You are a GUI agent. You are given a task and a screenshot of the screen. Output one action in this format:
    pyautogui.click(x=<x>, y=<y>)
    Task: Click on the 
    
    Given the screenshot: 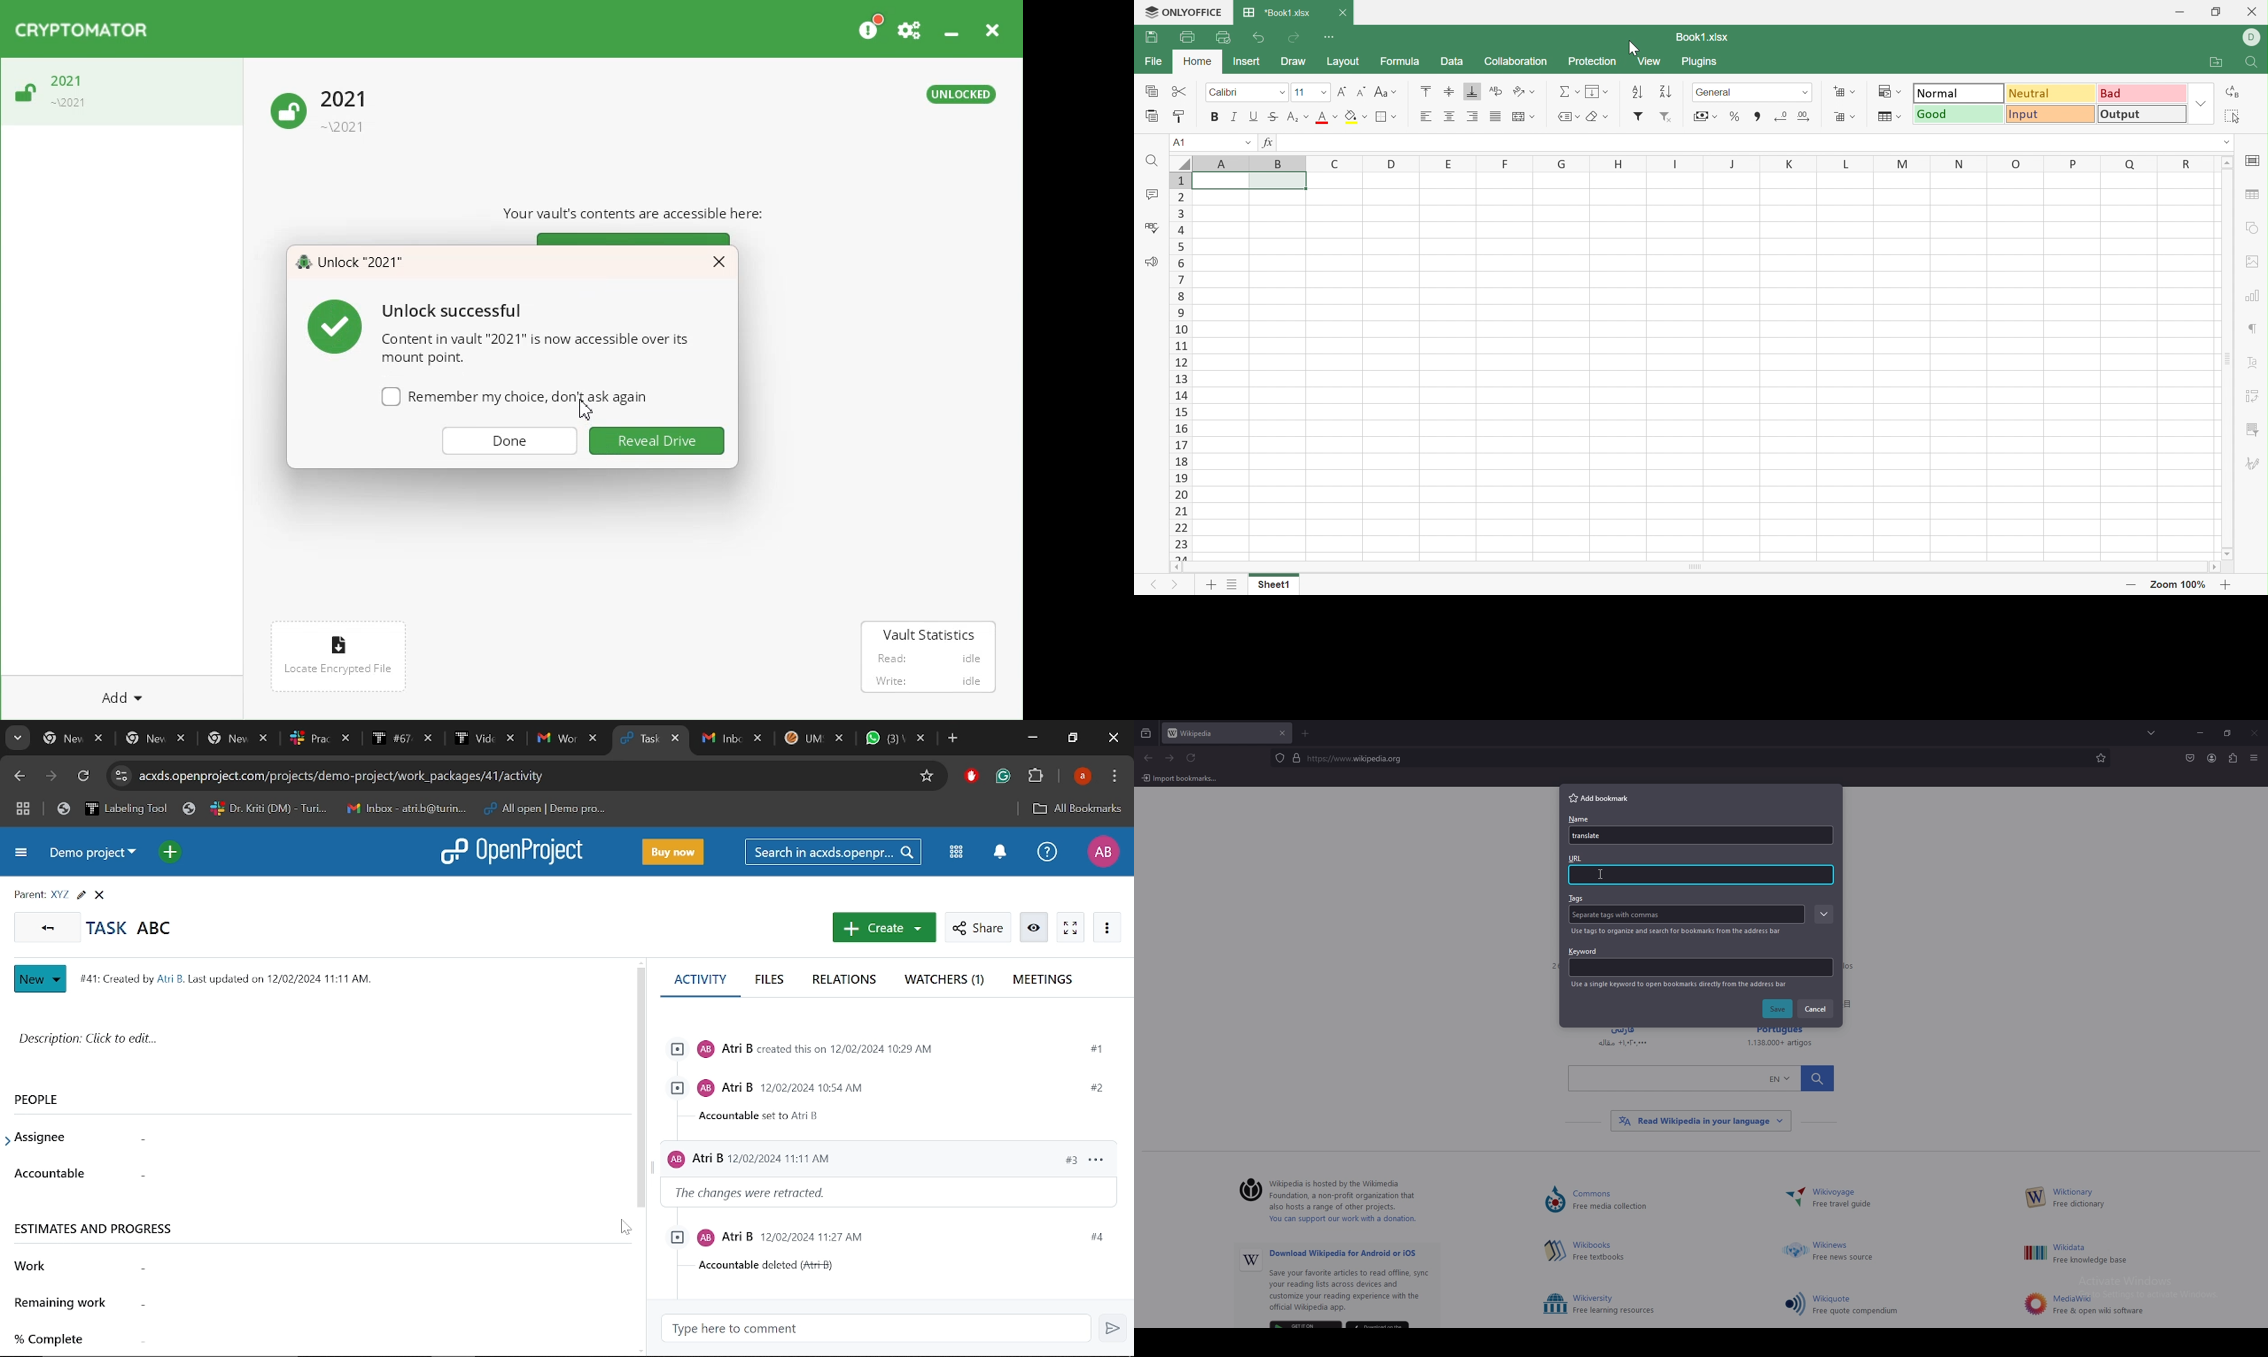 What is the action you would take?
    pyautogui.click(x=1793, y=1199)
    